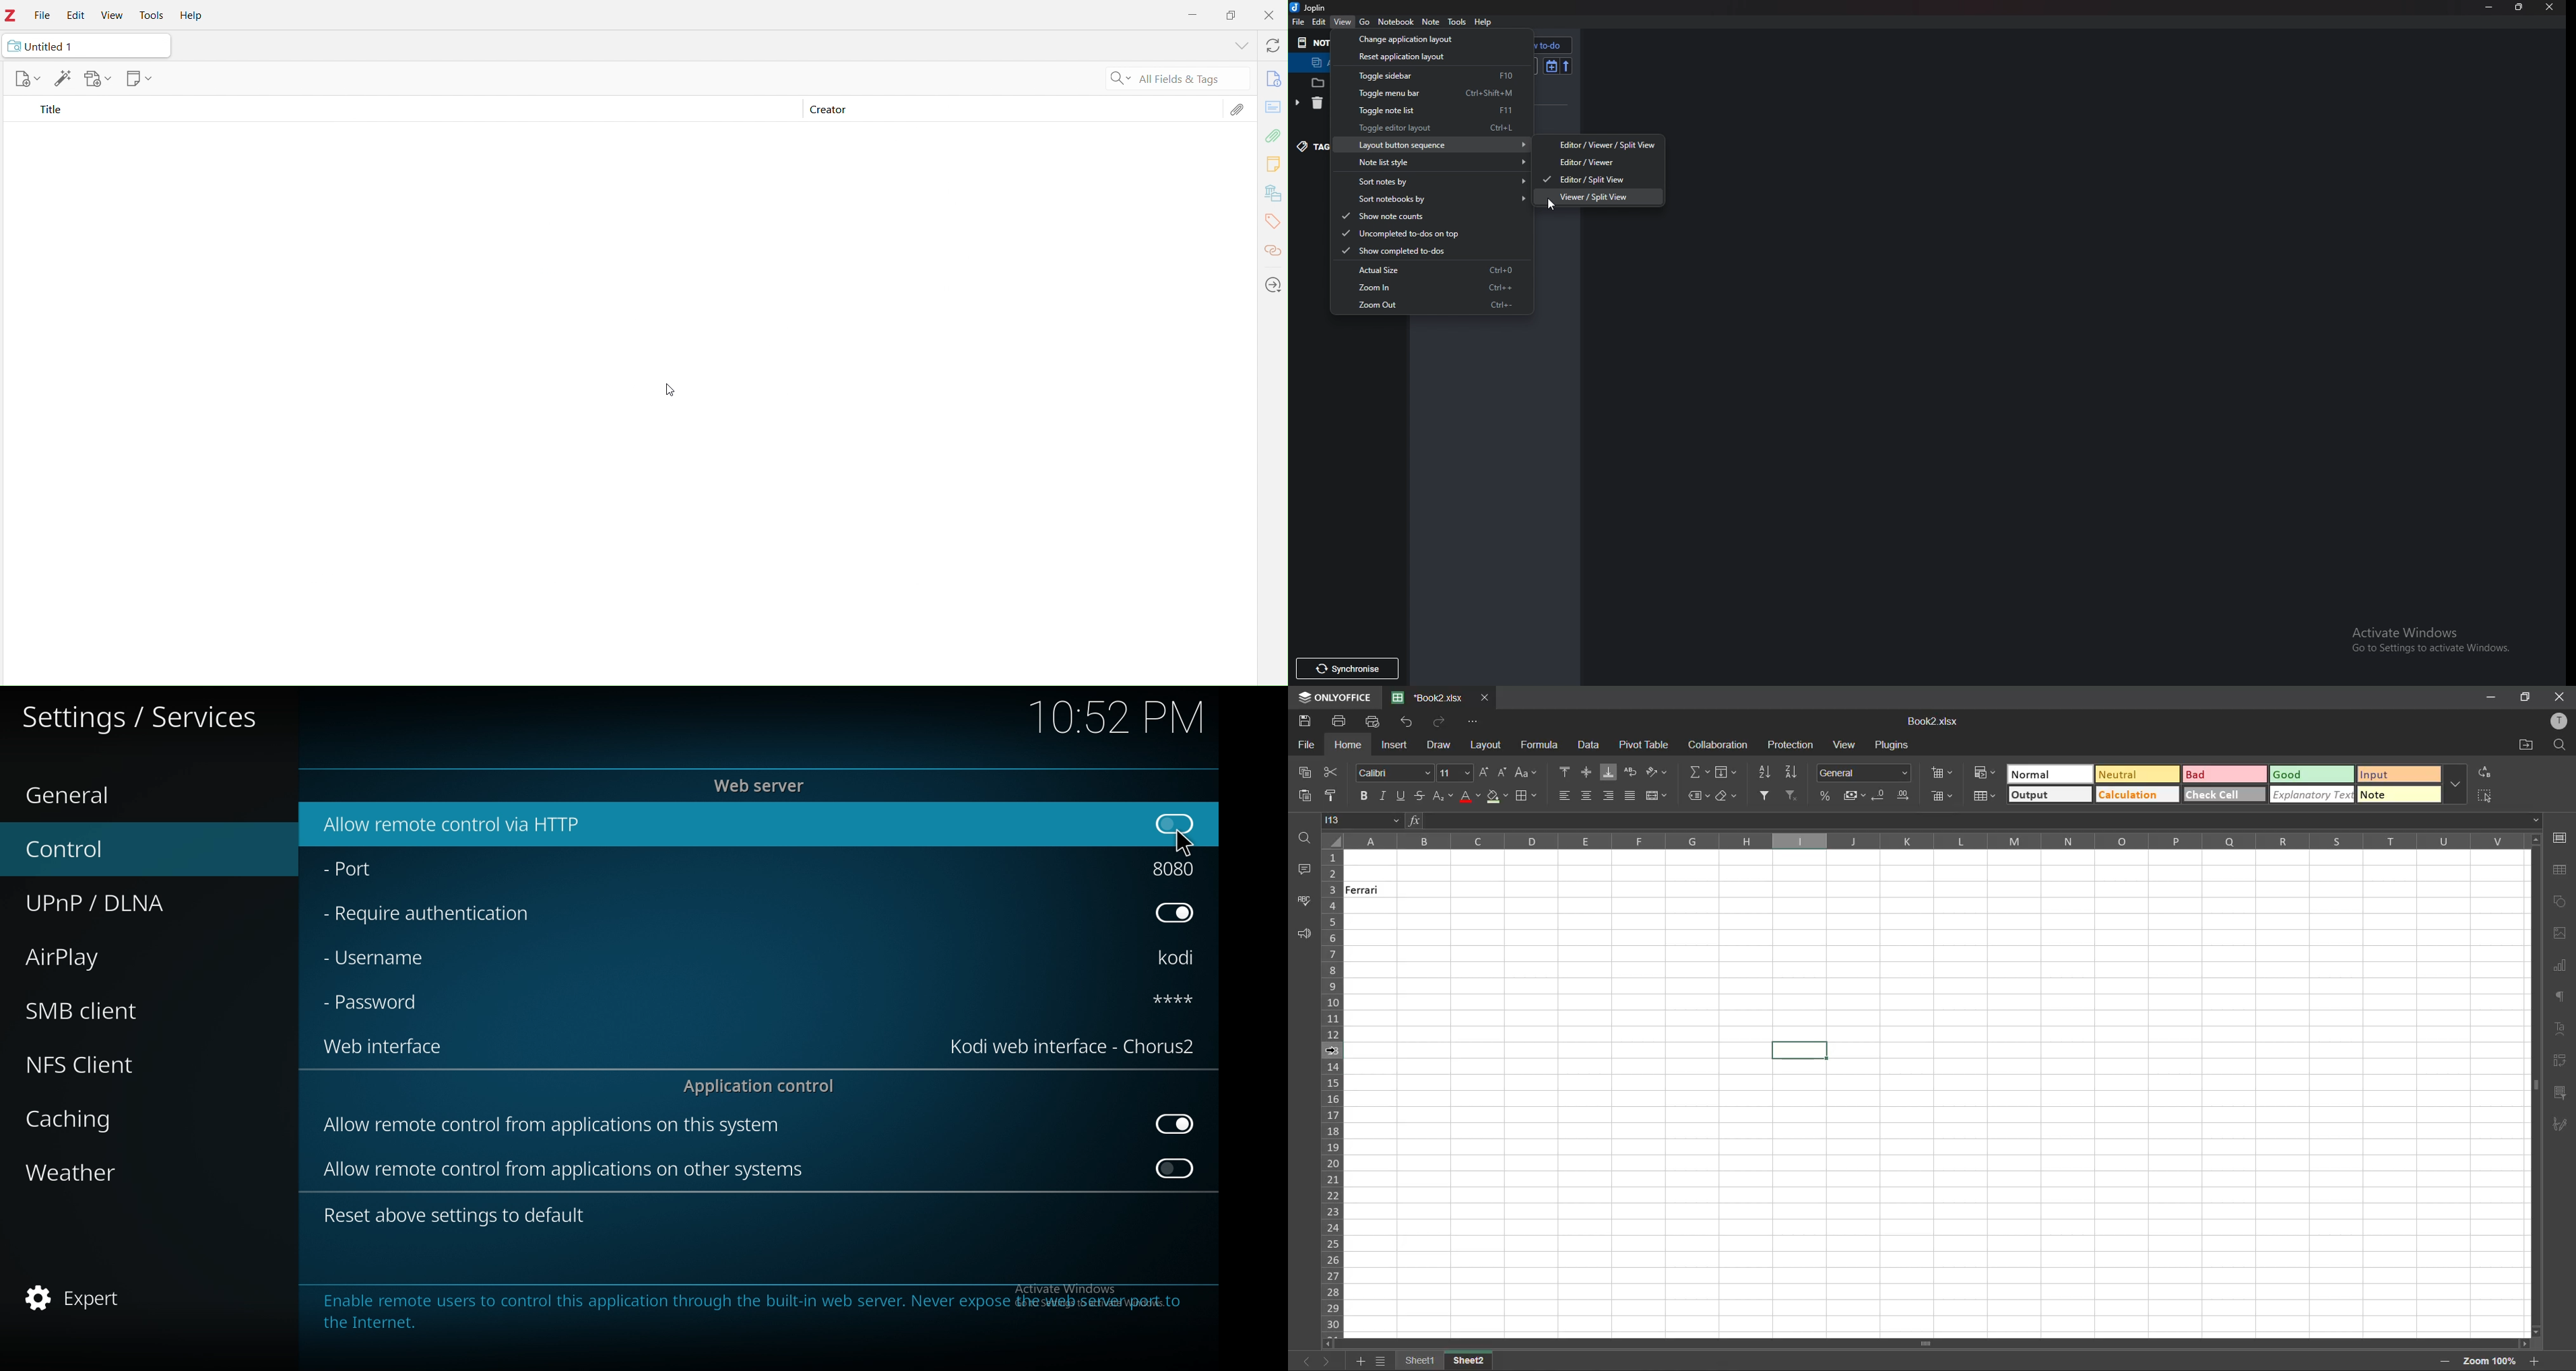 This screenshot has height=1372, width=2576. What do you see at coordinates (2490, 7) in the screenshot?
I see `Minimize` at bounding box center [2490, 7].